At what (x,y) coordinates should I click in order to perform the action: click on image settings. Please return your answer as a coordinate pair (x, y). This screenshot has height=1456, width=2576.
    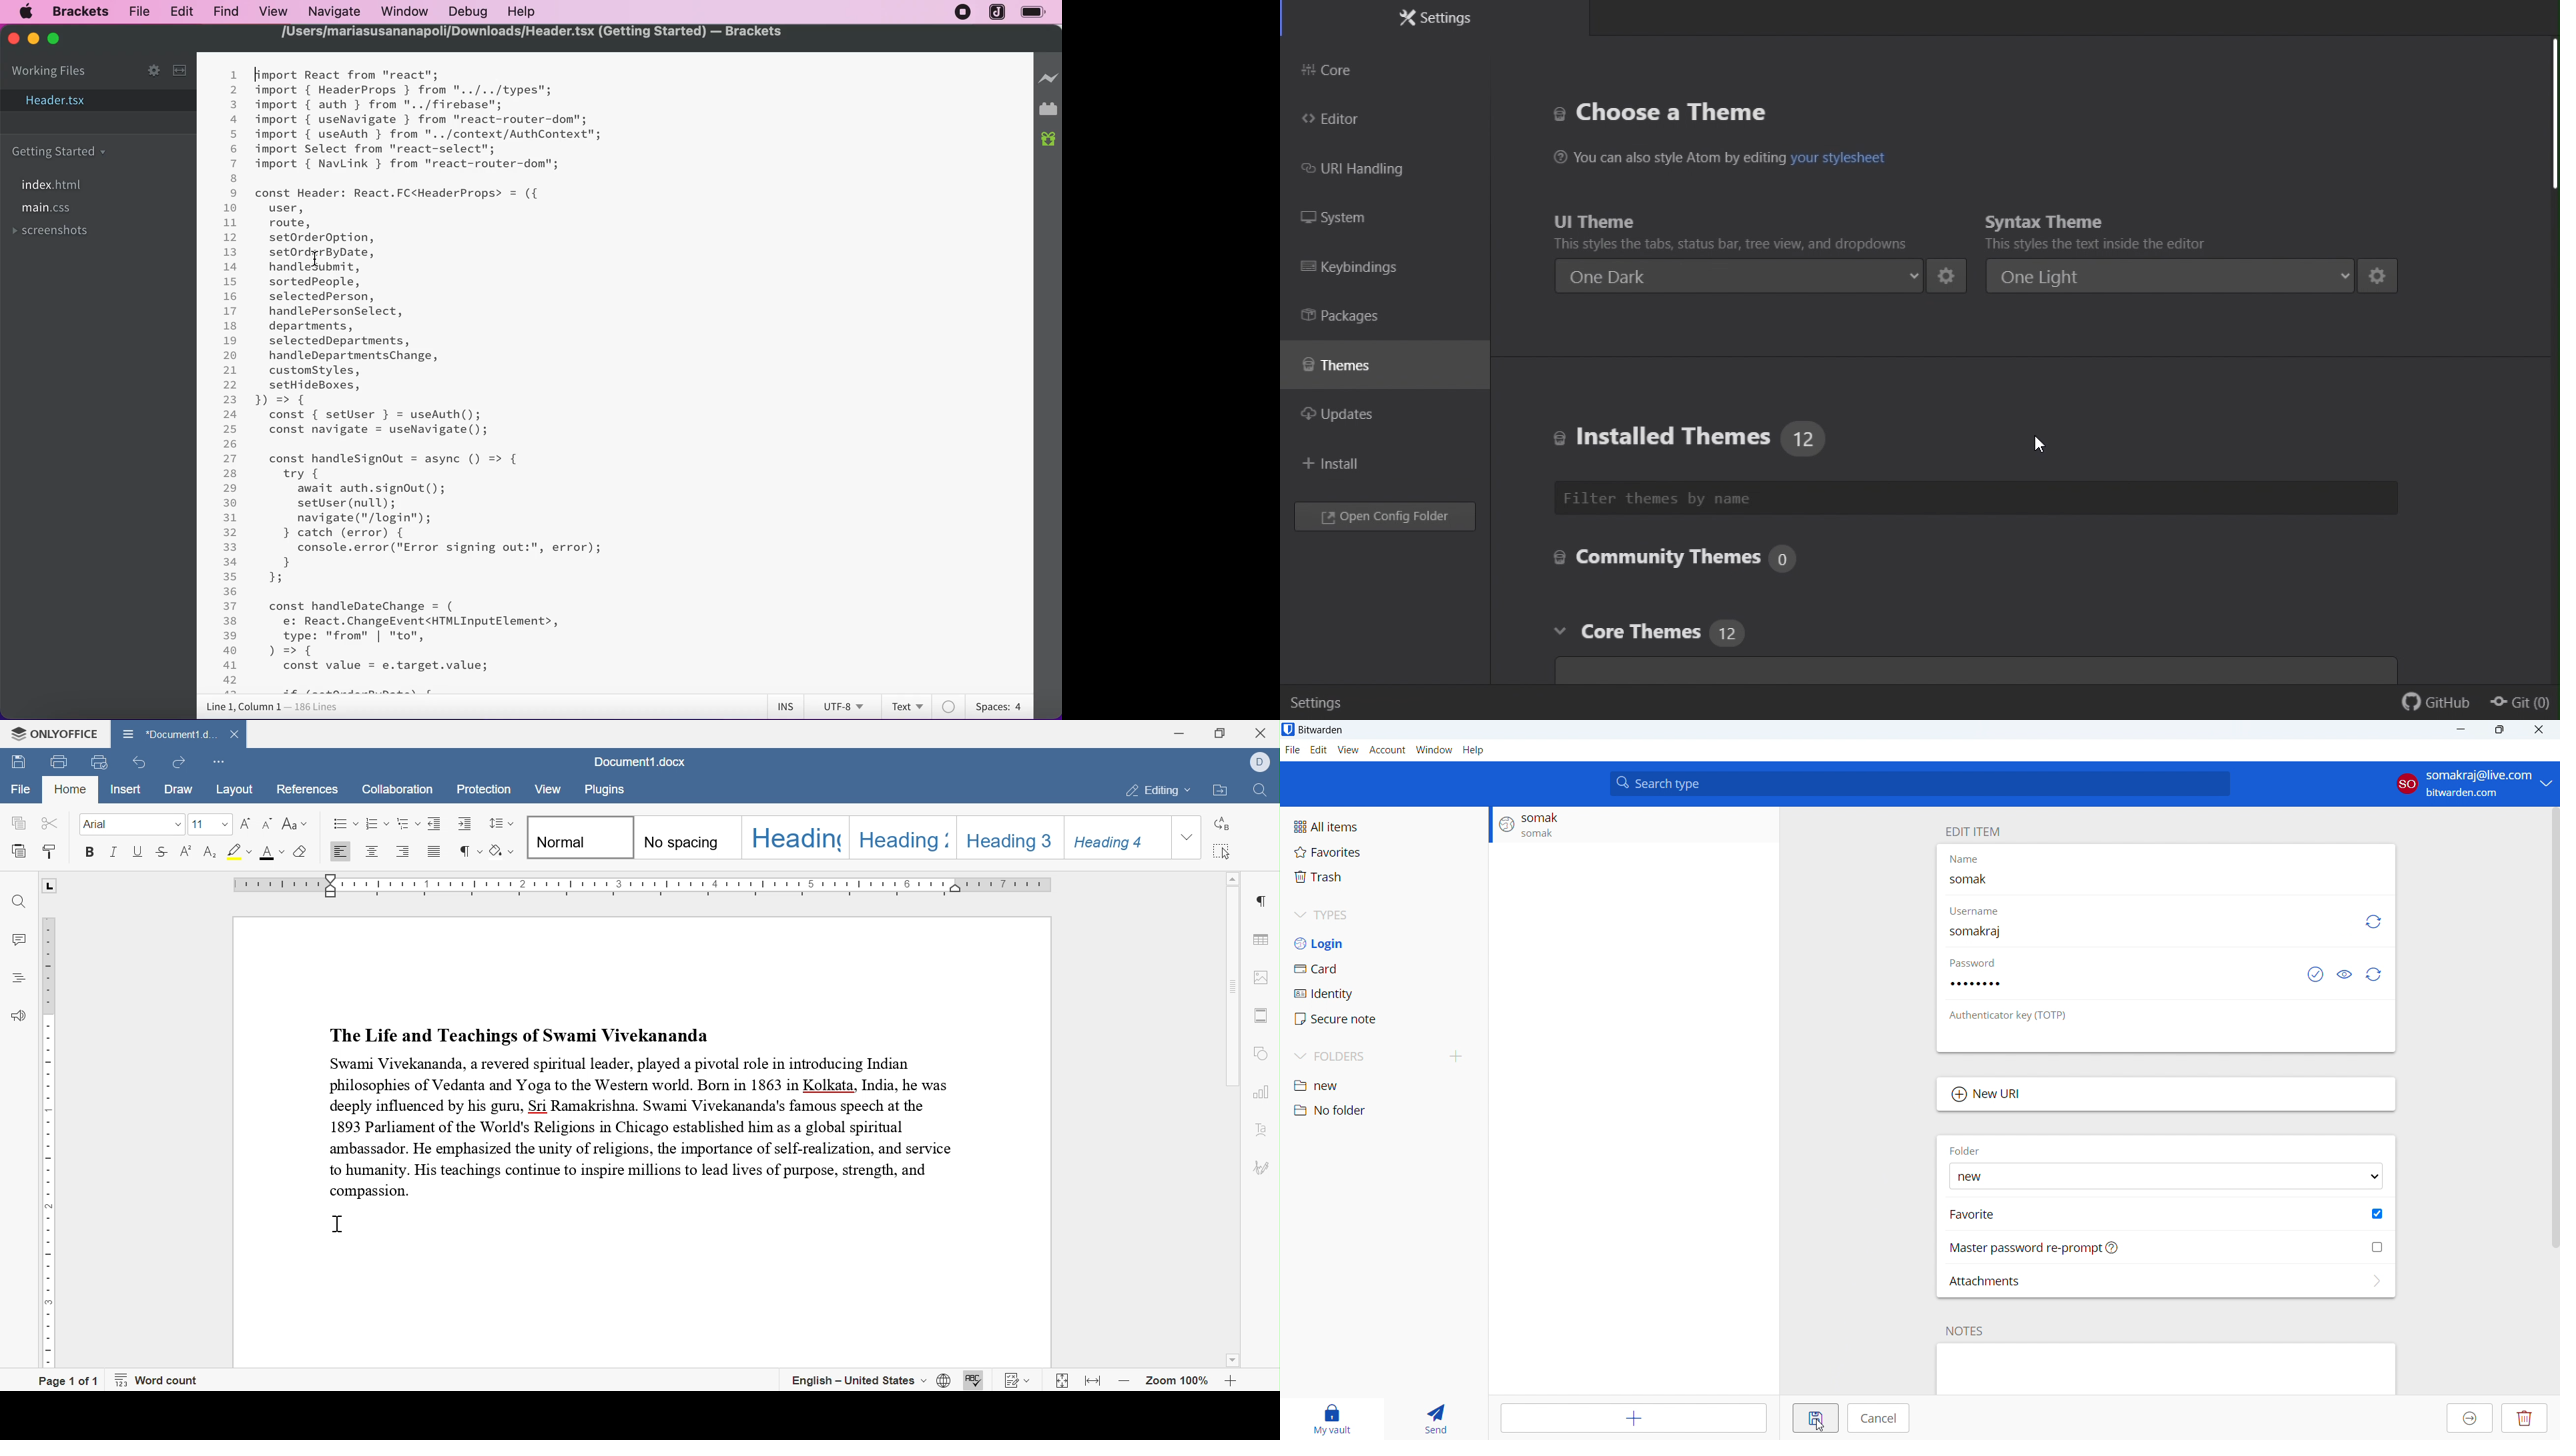
    Looking at the image, I should click on (1259, 977).